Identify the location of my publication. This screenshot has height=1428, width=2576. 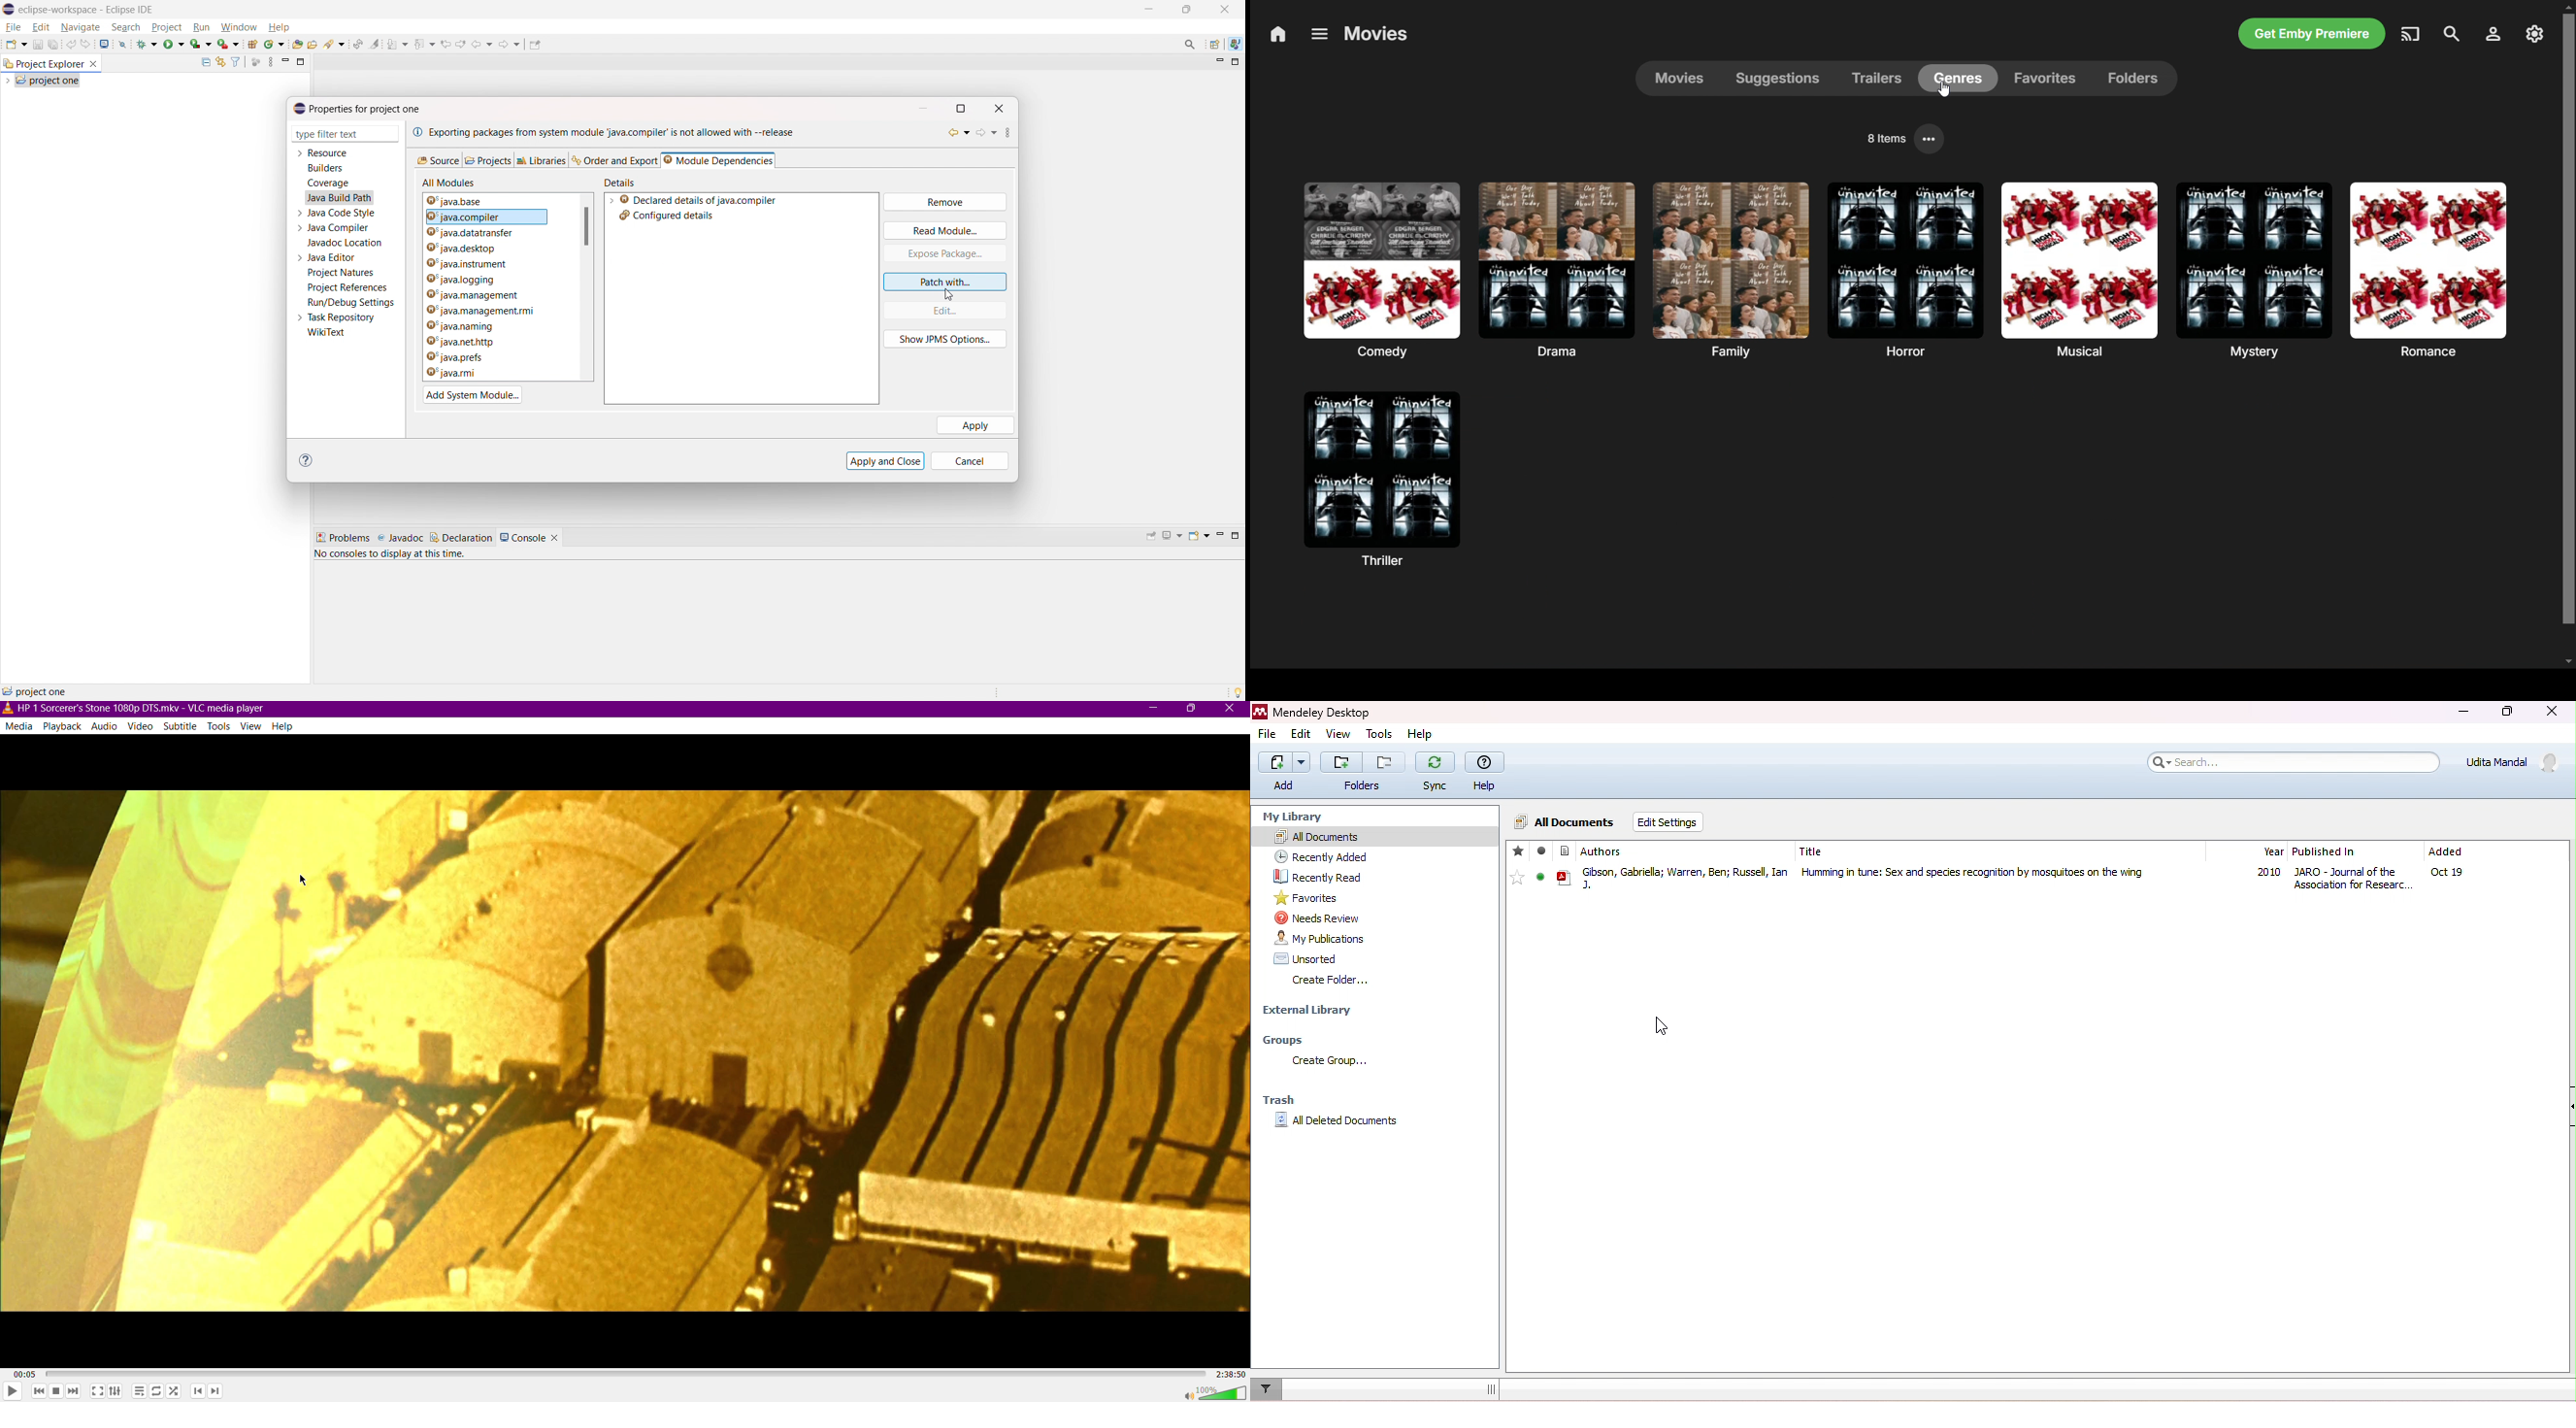
(1319, 938).